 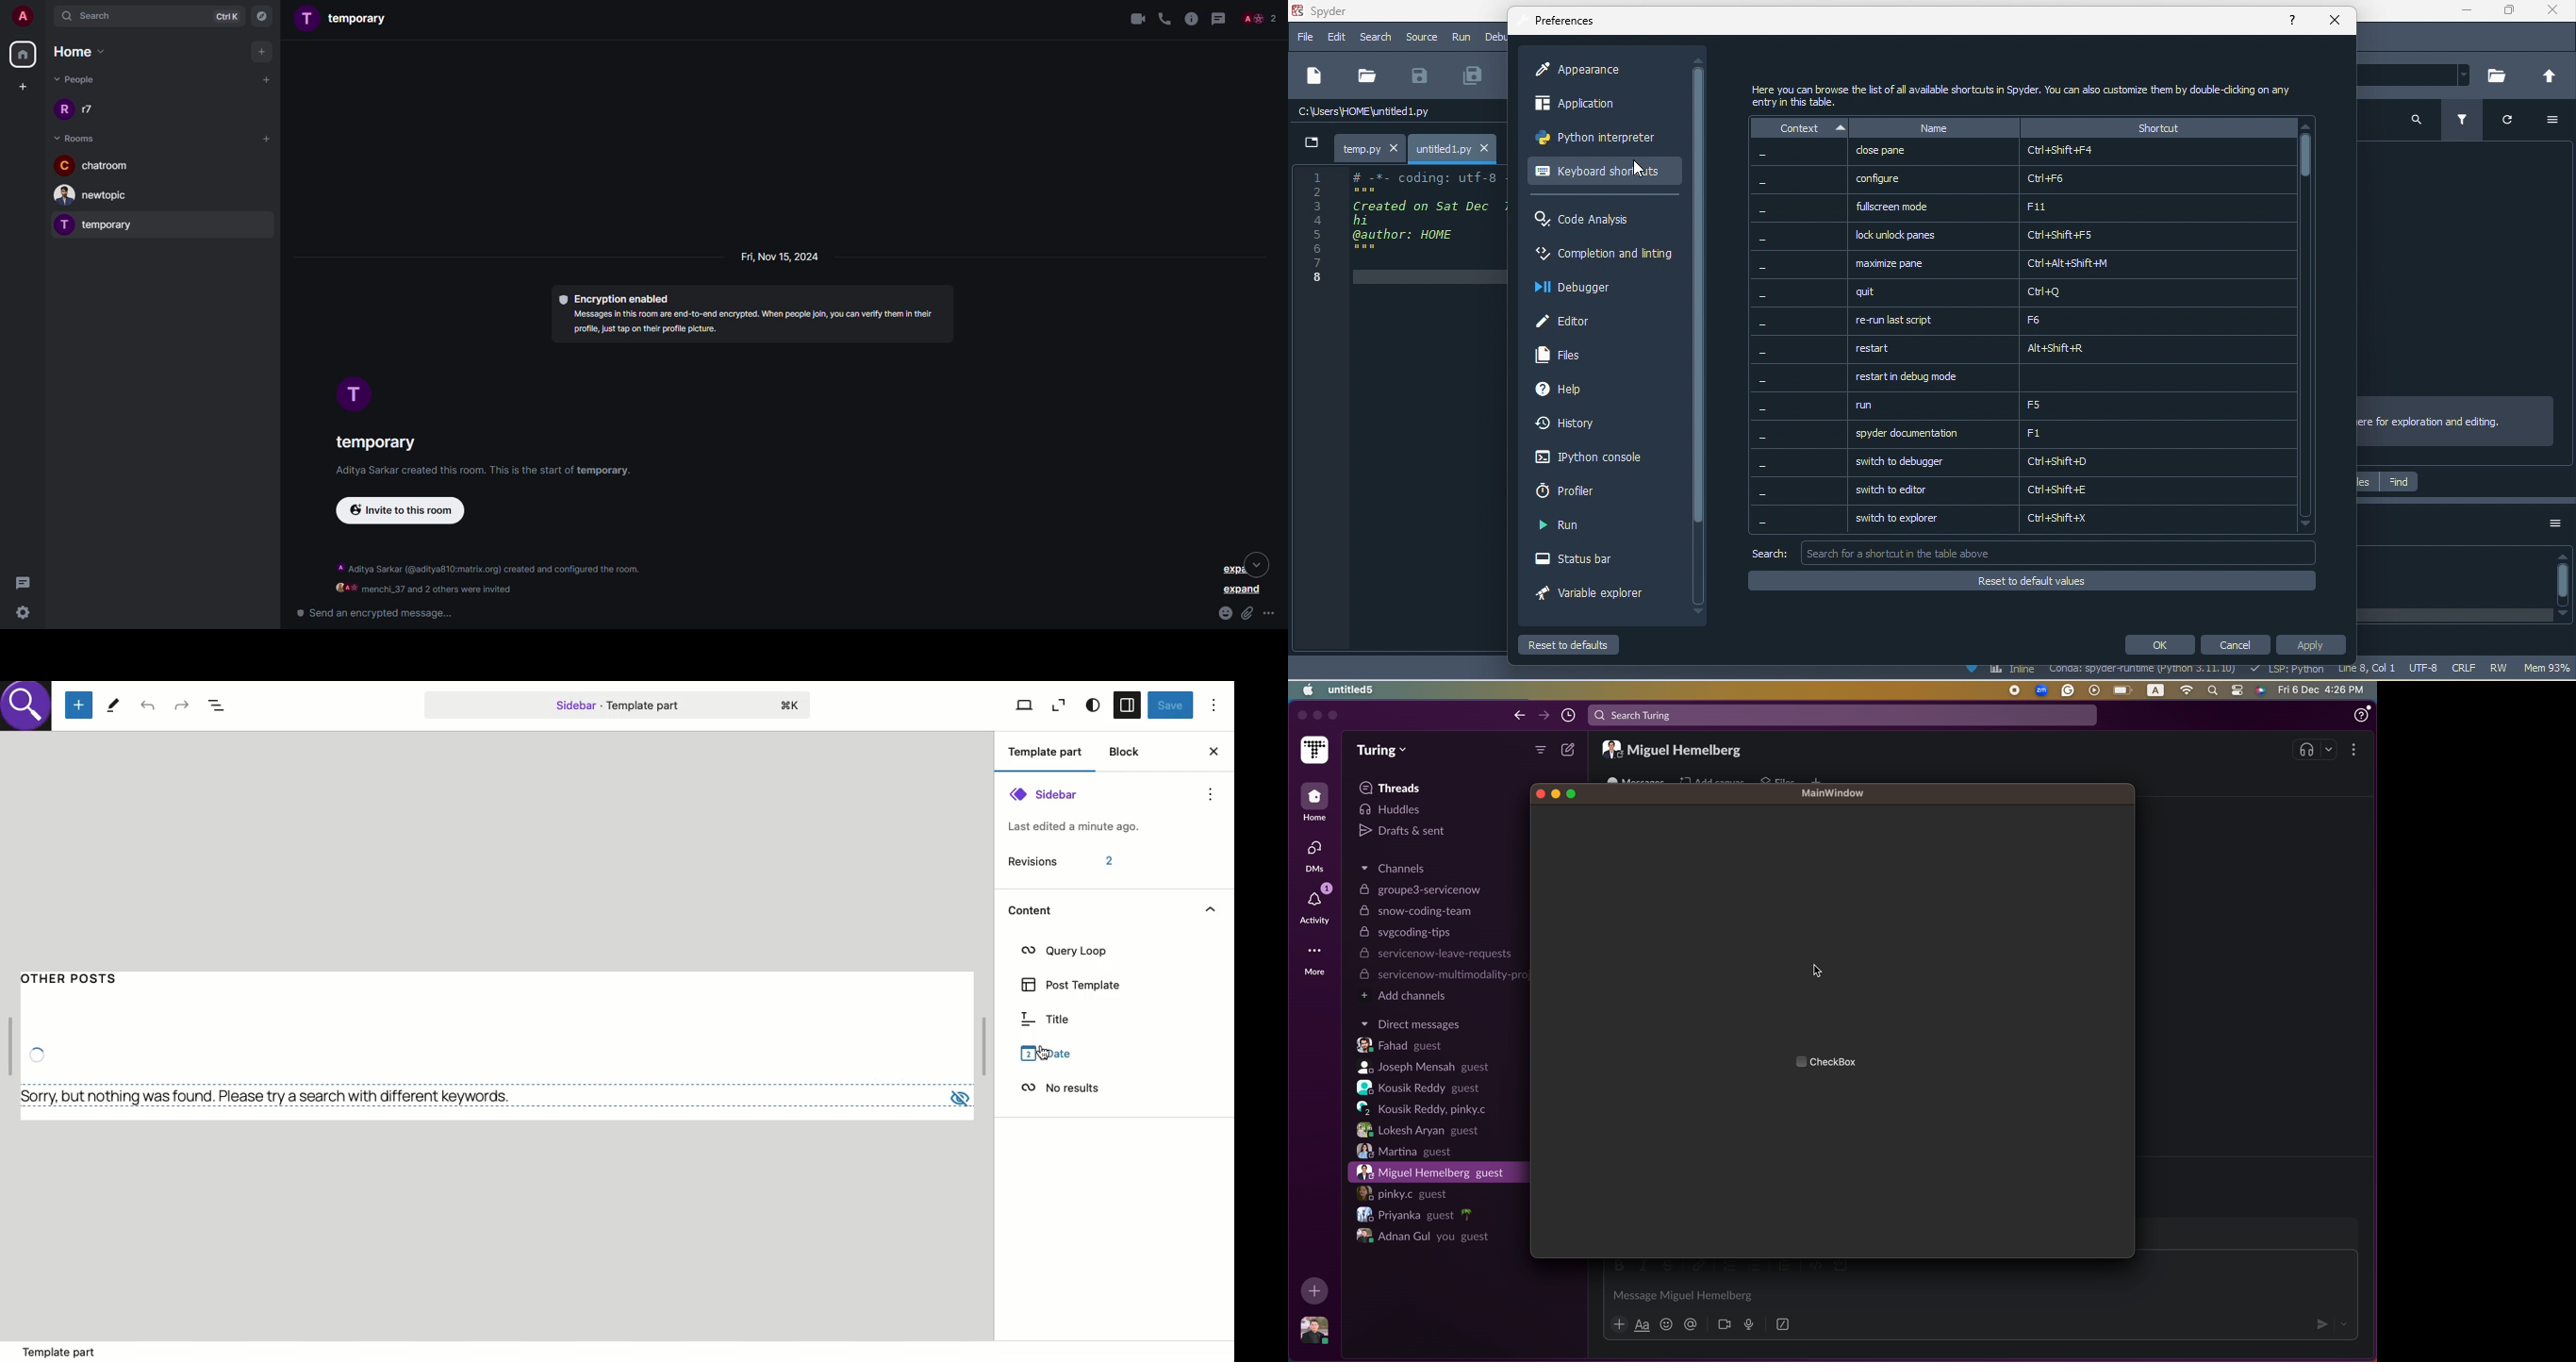 I want to click on Sidebar, so click(x=1076, y=810).